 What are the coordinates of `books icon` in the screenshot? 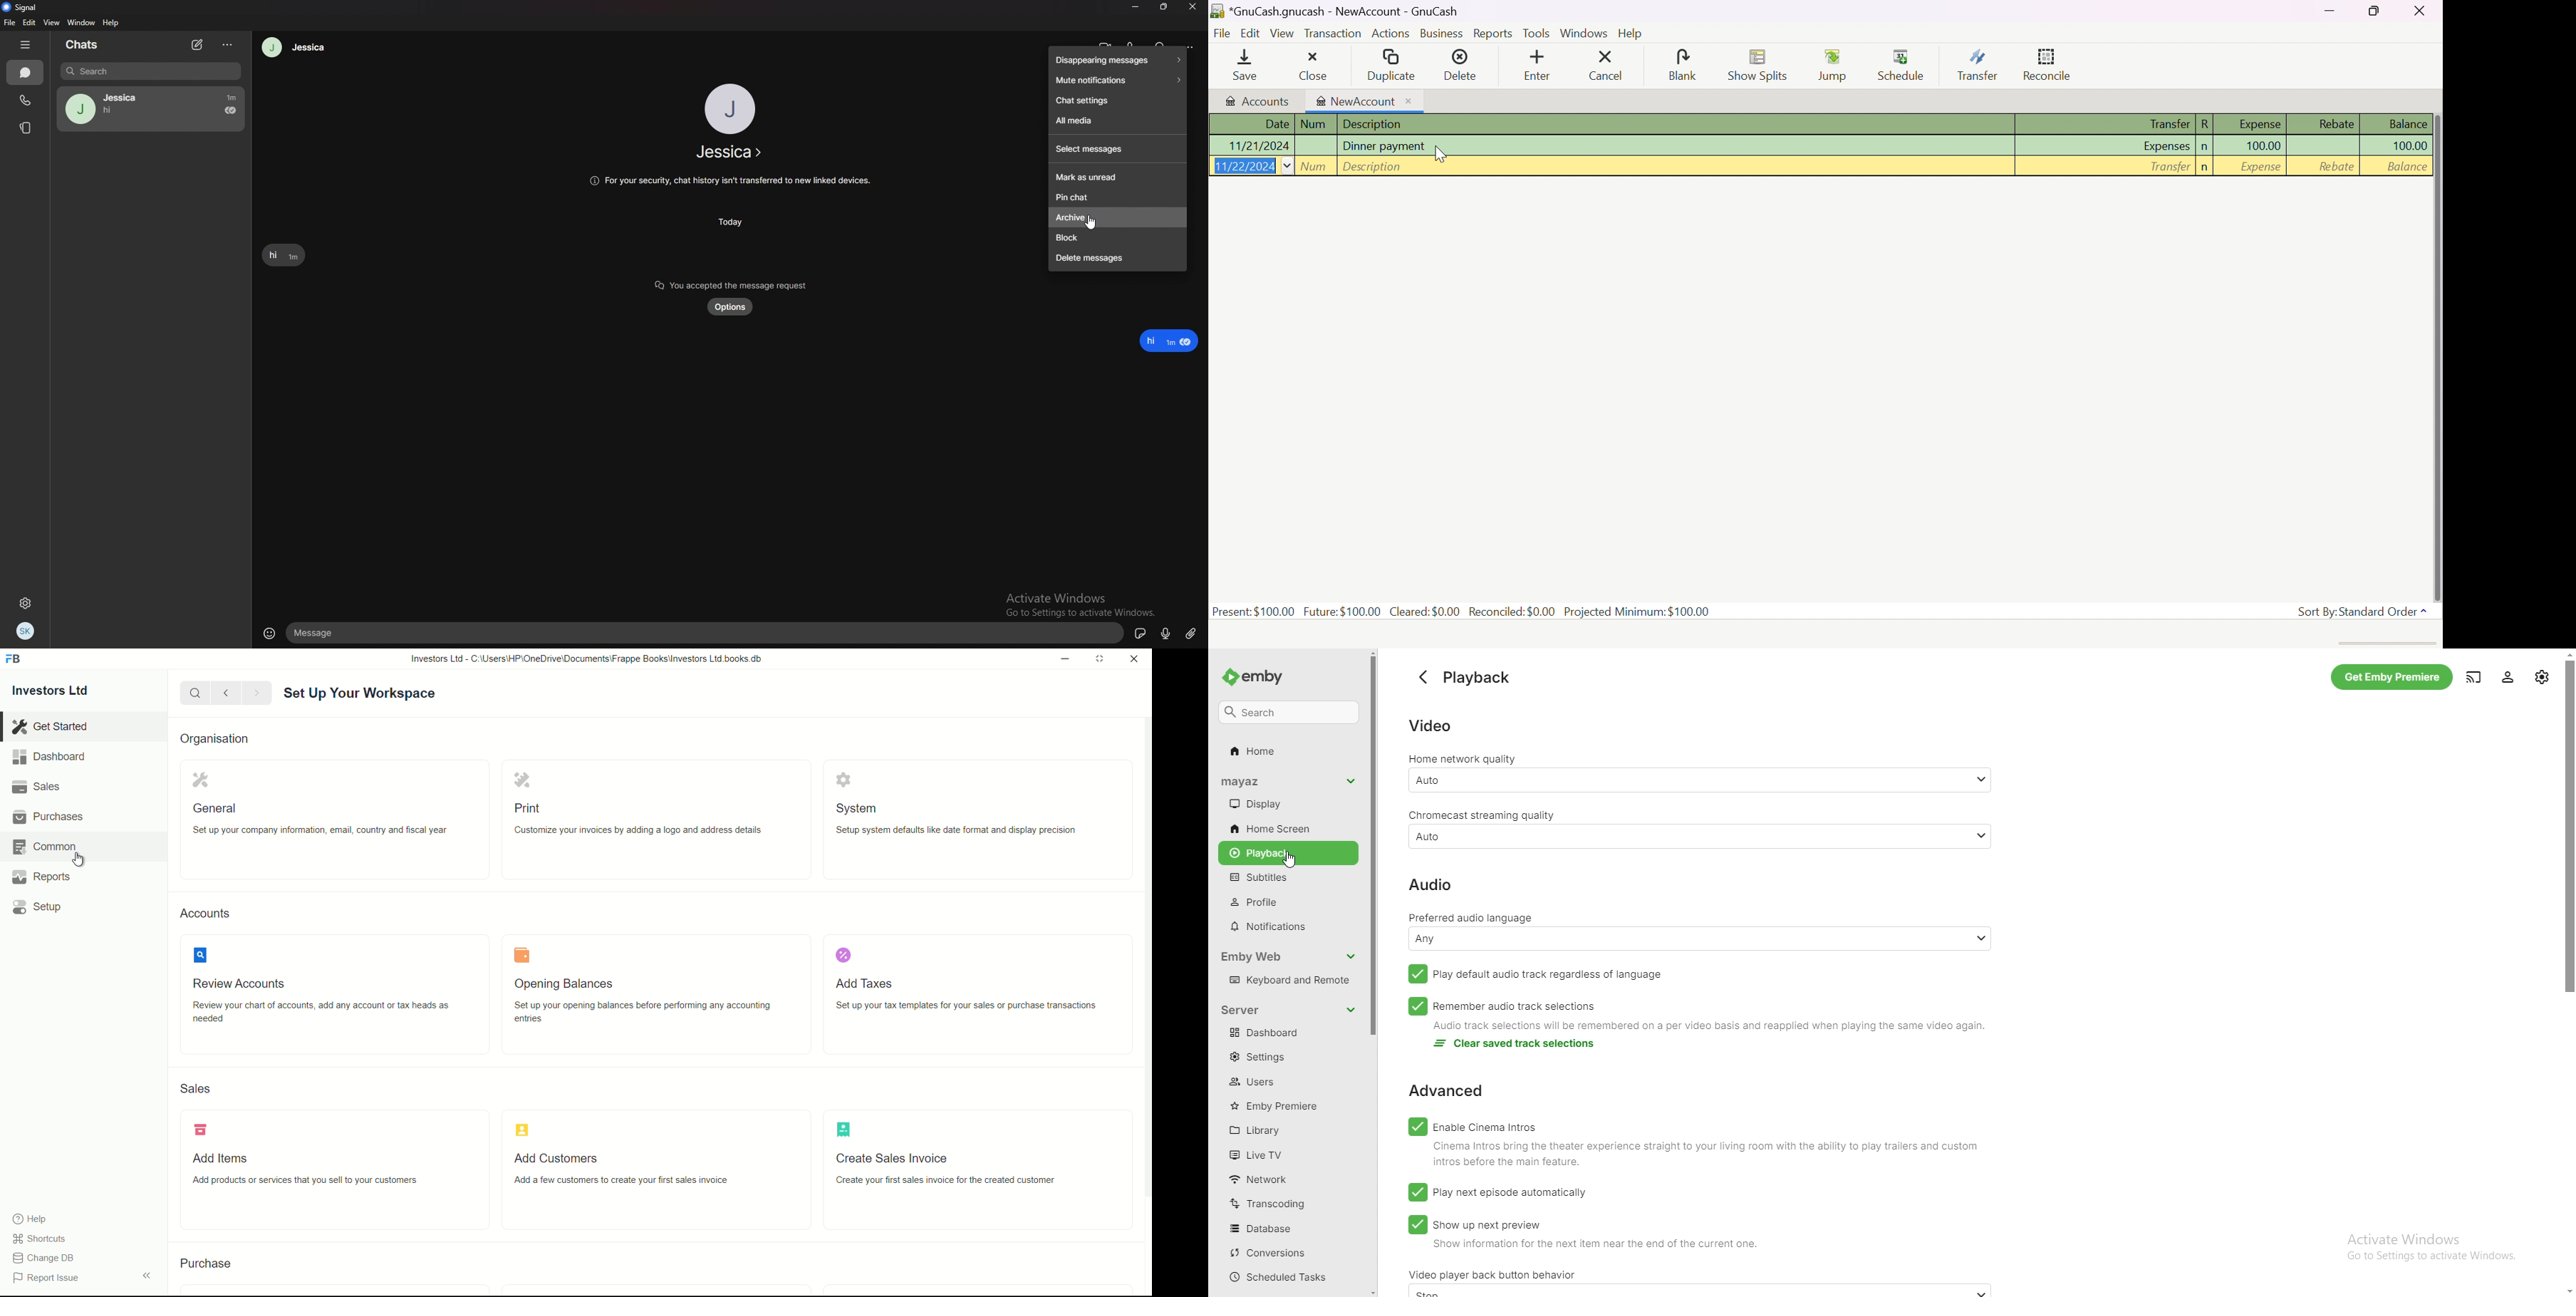 It's located at (520, 955).